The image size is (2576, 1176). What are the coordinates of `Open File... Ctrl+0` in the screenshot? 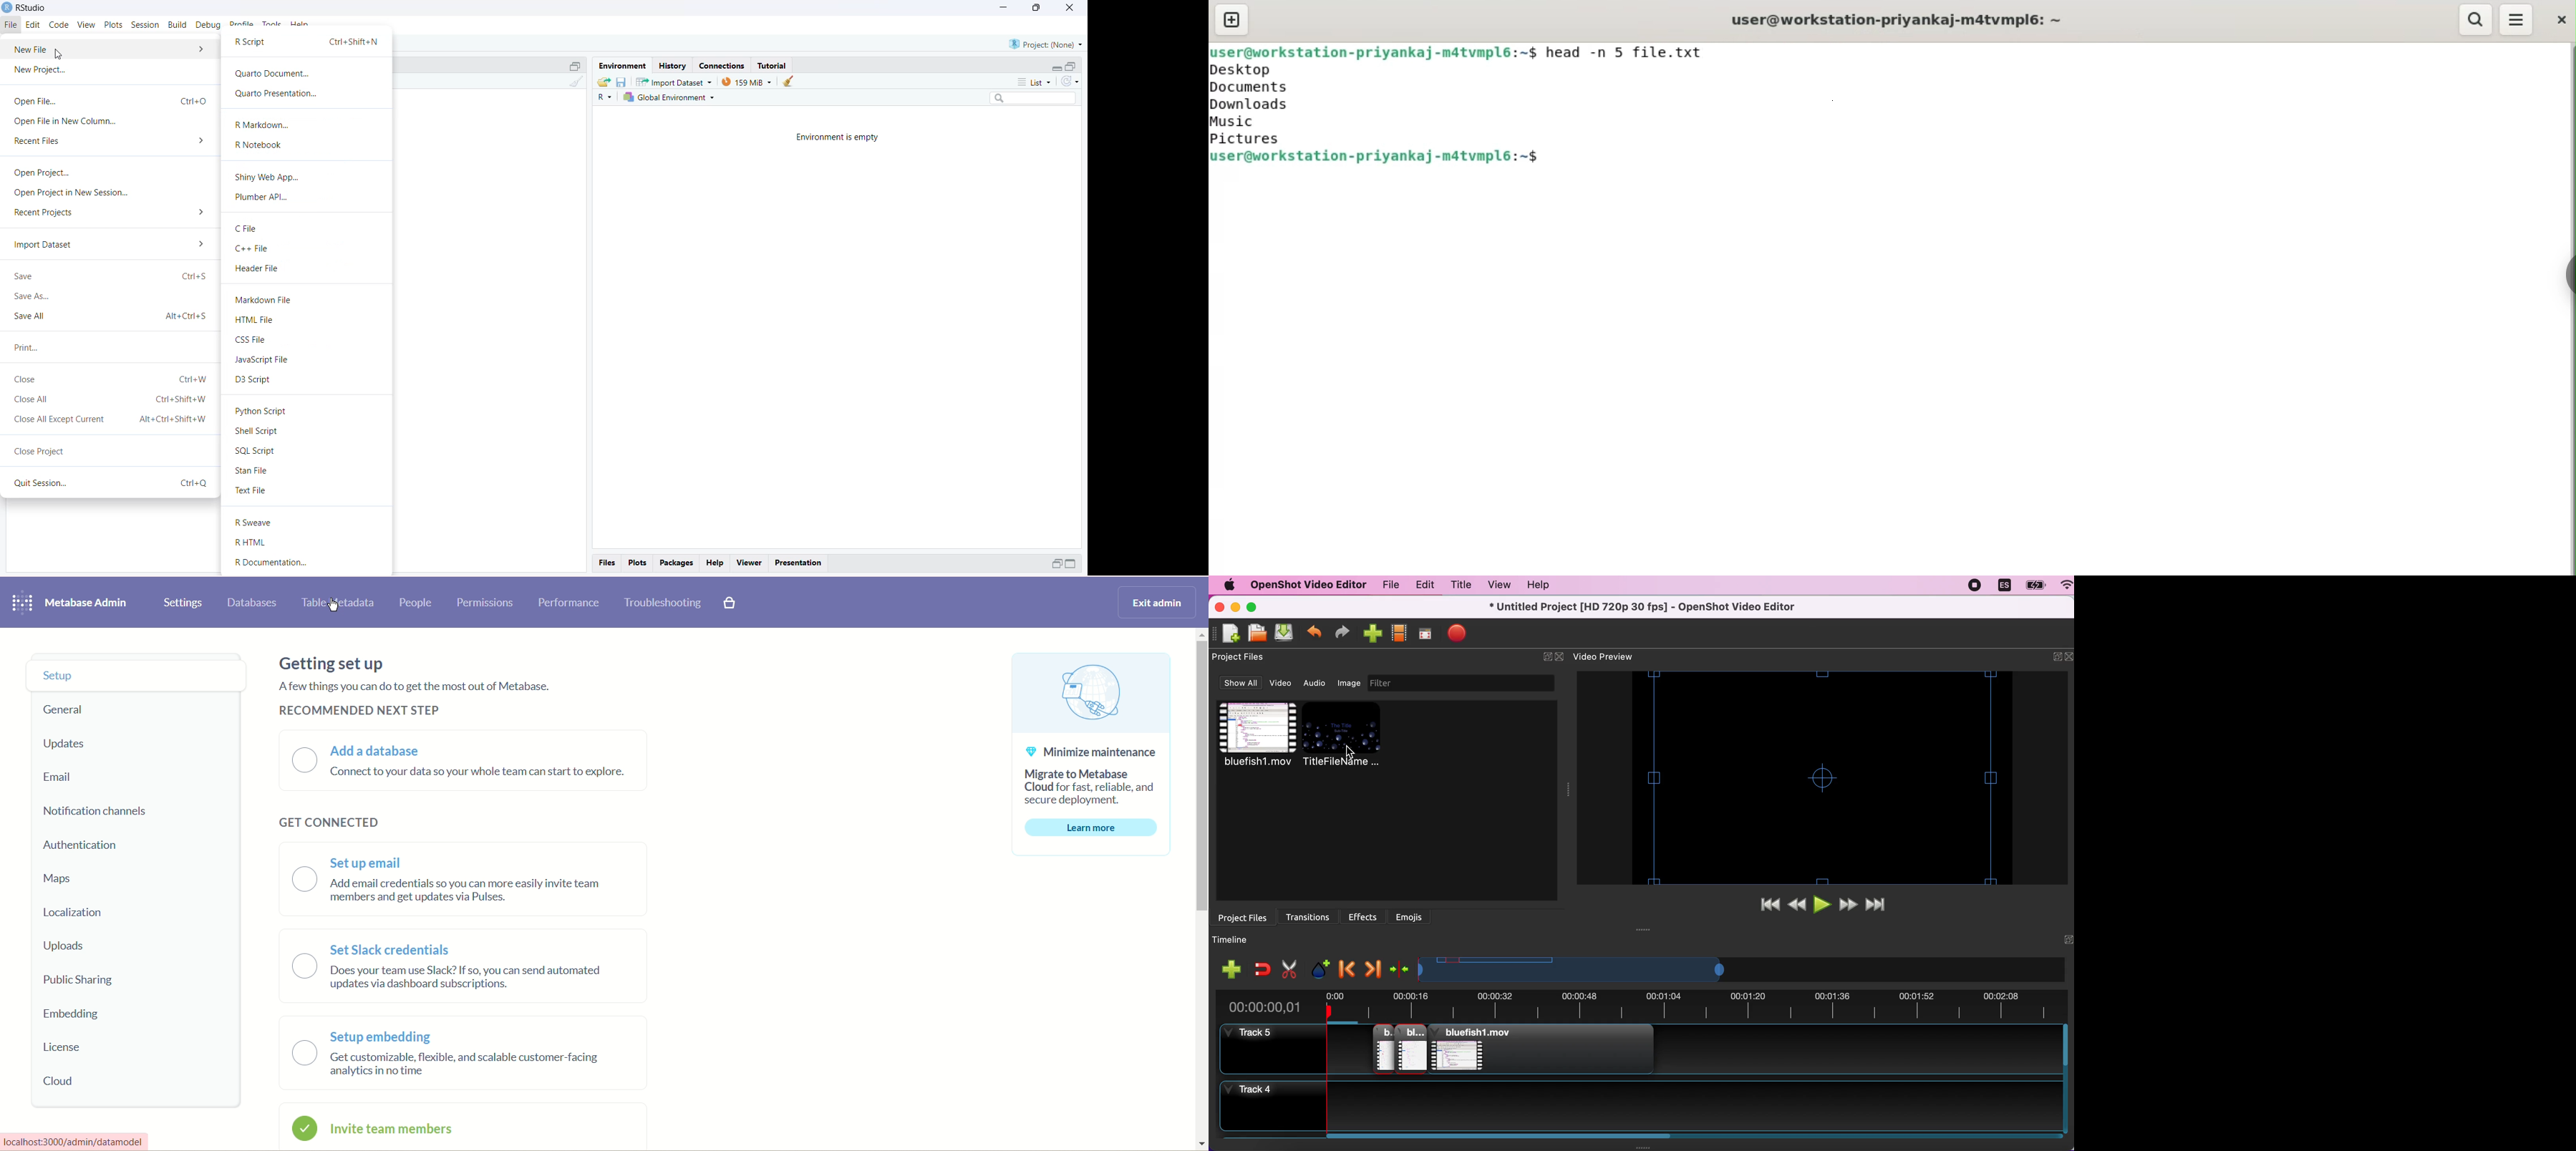 It's located at (109, 100).